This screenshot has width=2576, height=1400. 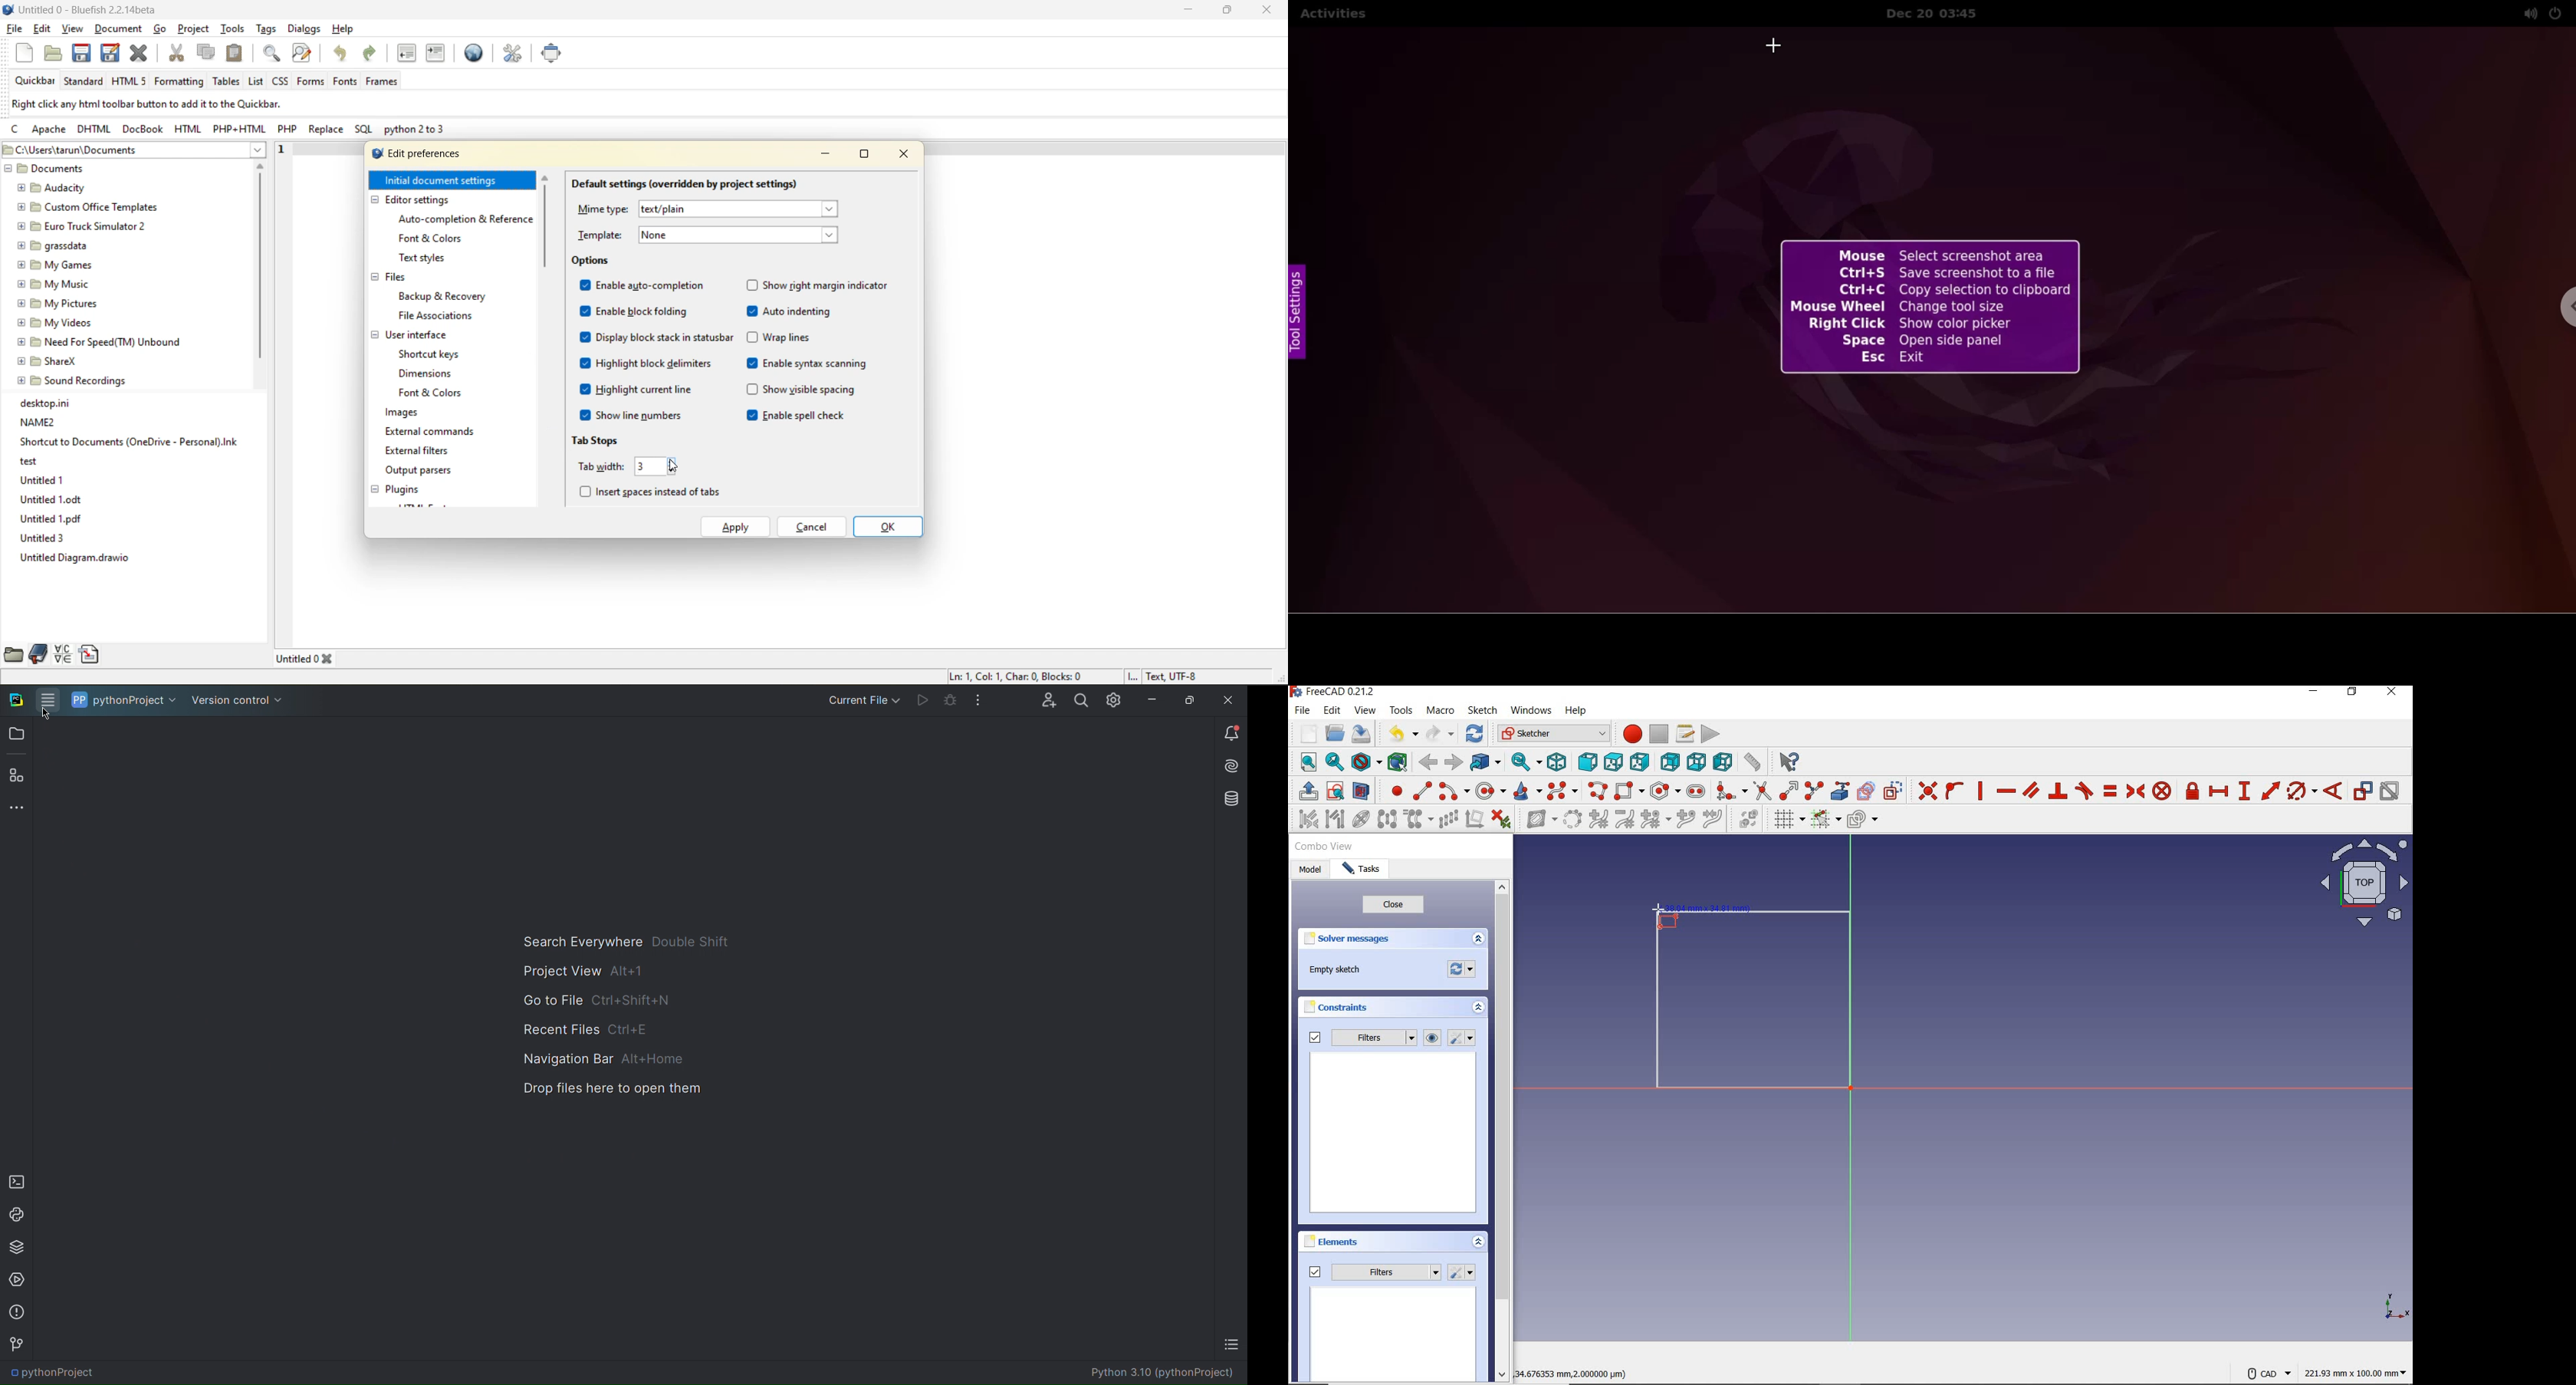 I want to click on enable block folding, so click(x=633, y=311).